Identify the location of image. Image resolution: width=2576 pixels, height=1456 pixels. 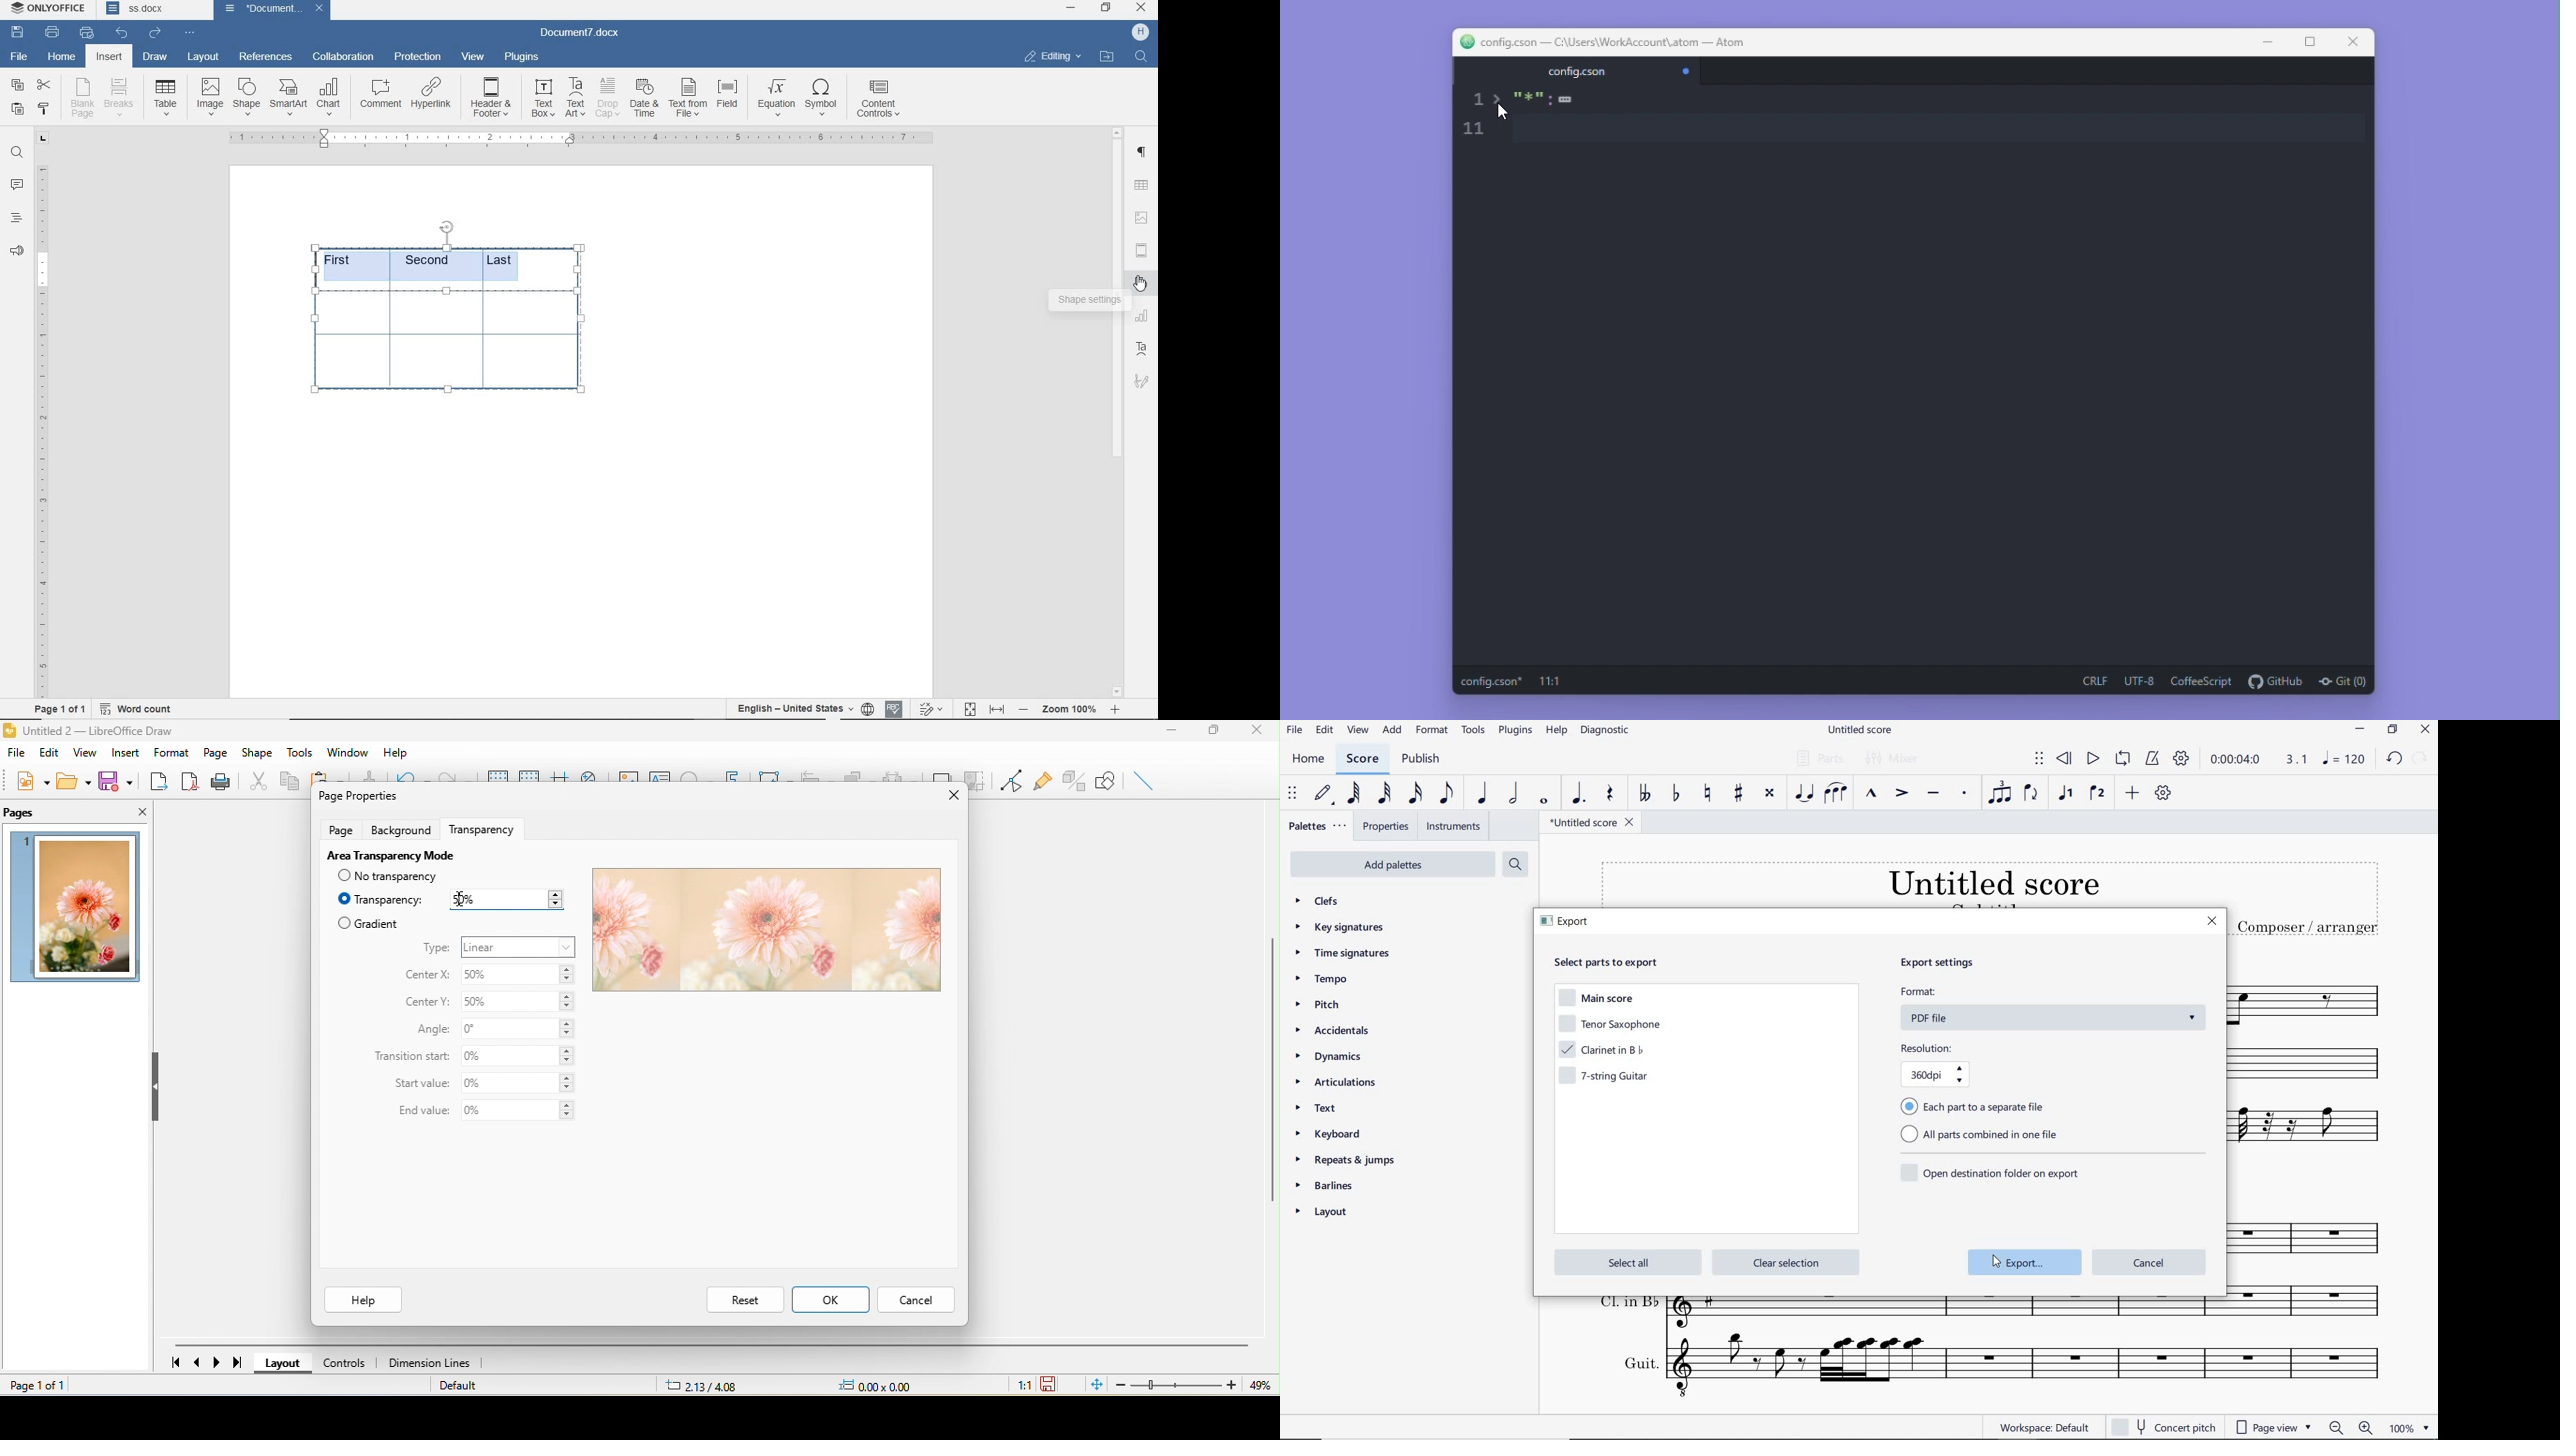
(77, 907).